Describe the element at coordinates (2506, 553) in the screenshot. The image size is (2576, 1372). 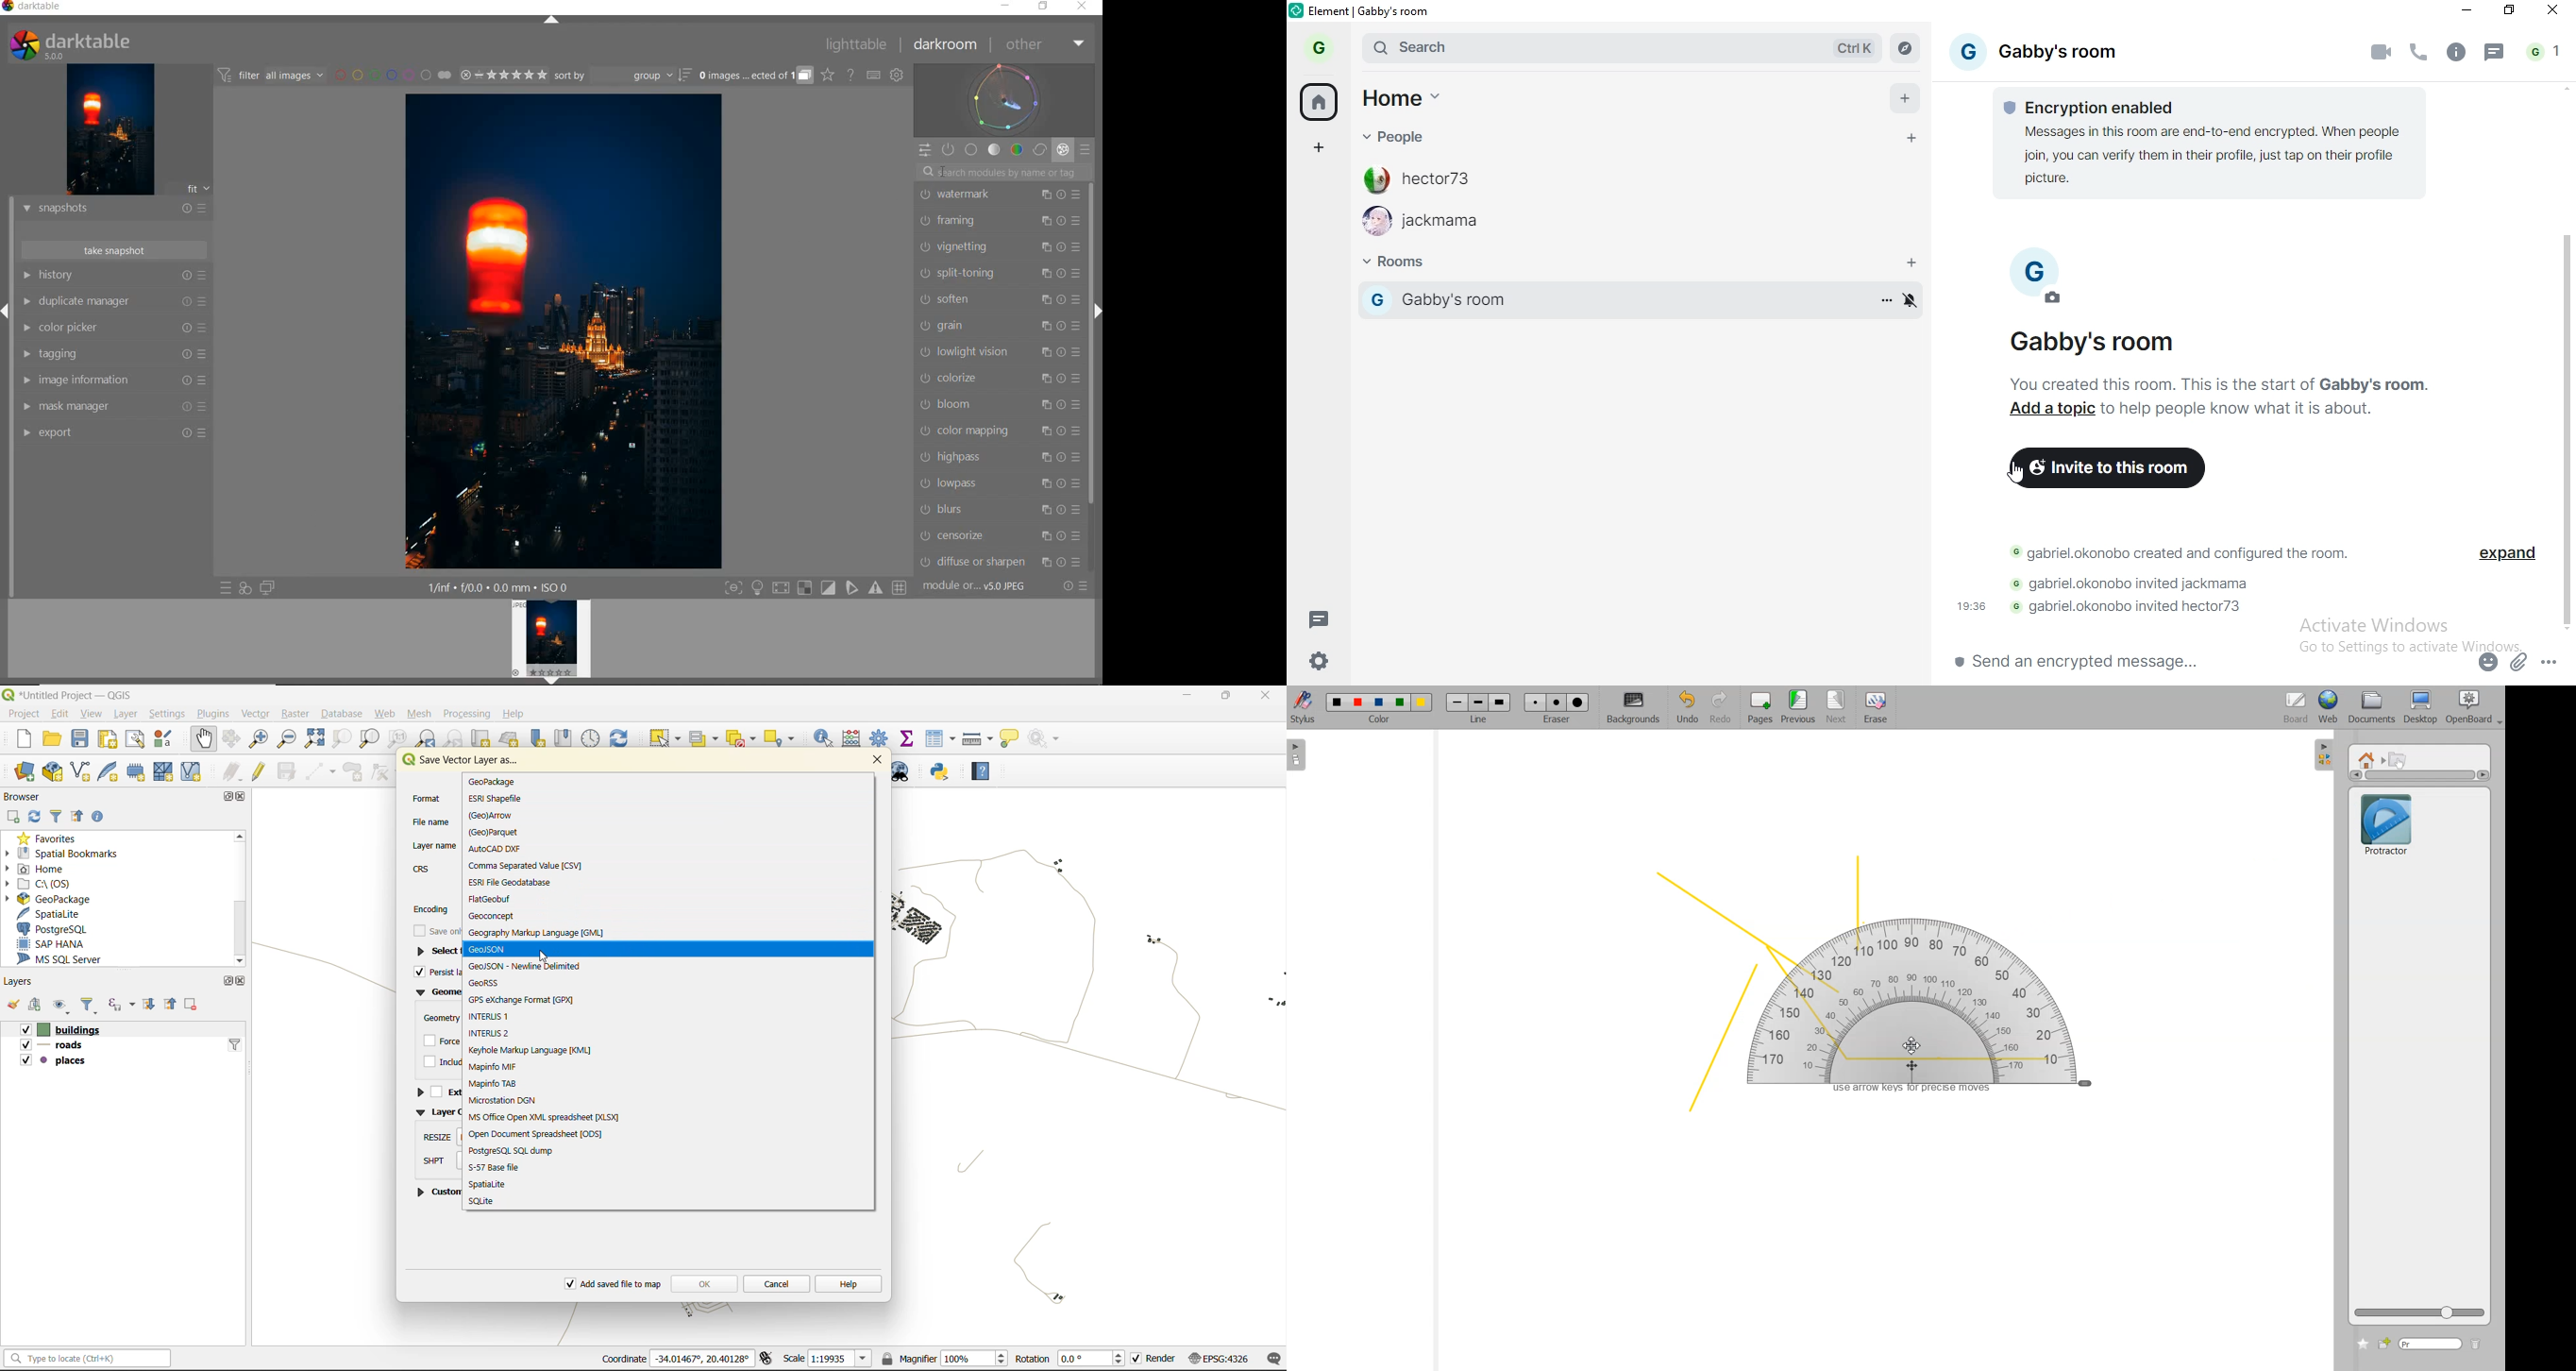
I see `expand` at that location.